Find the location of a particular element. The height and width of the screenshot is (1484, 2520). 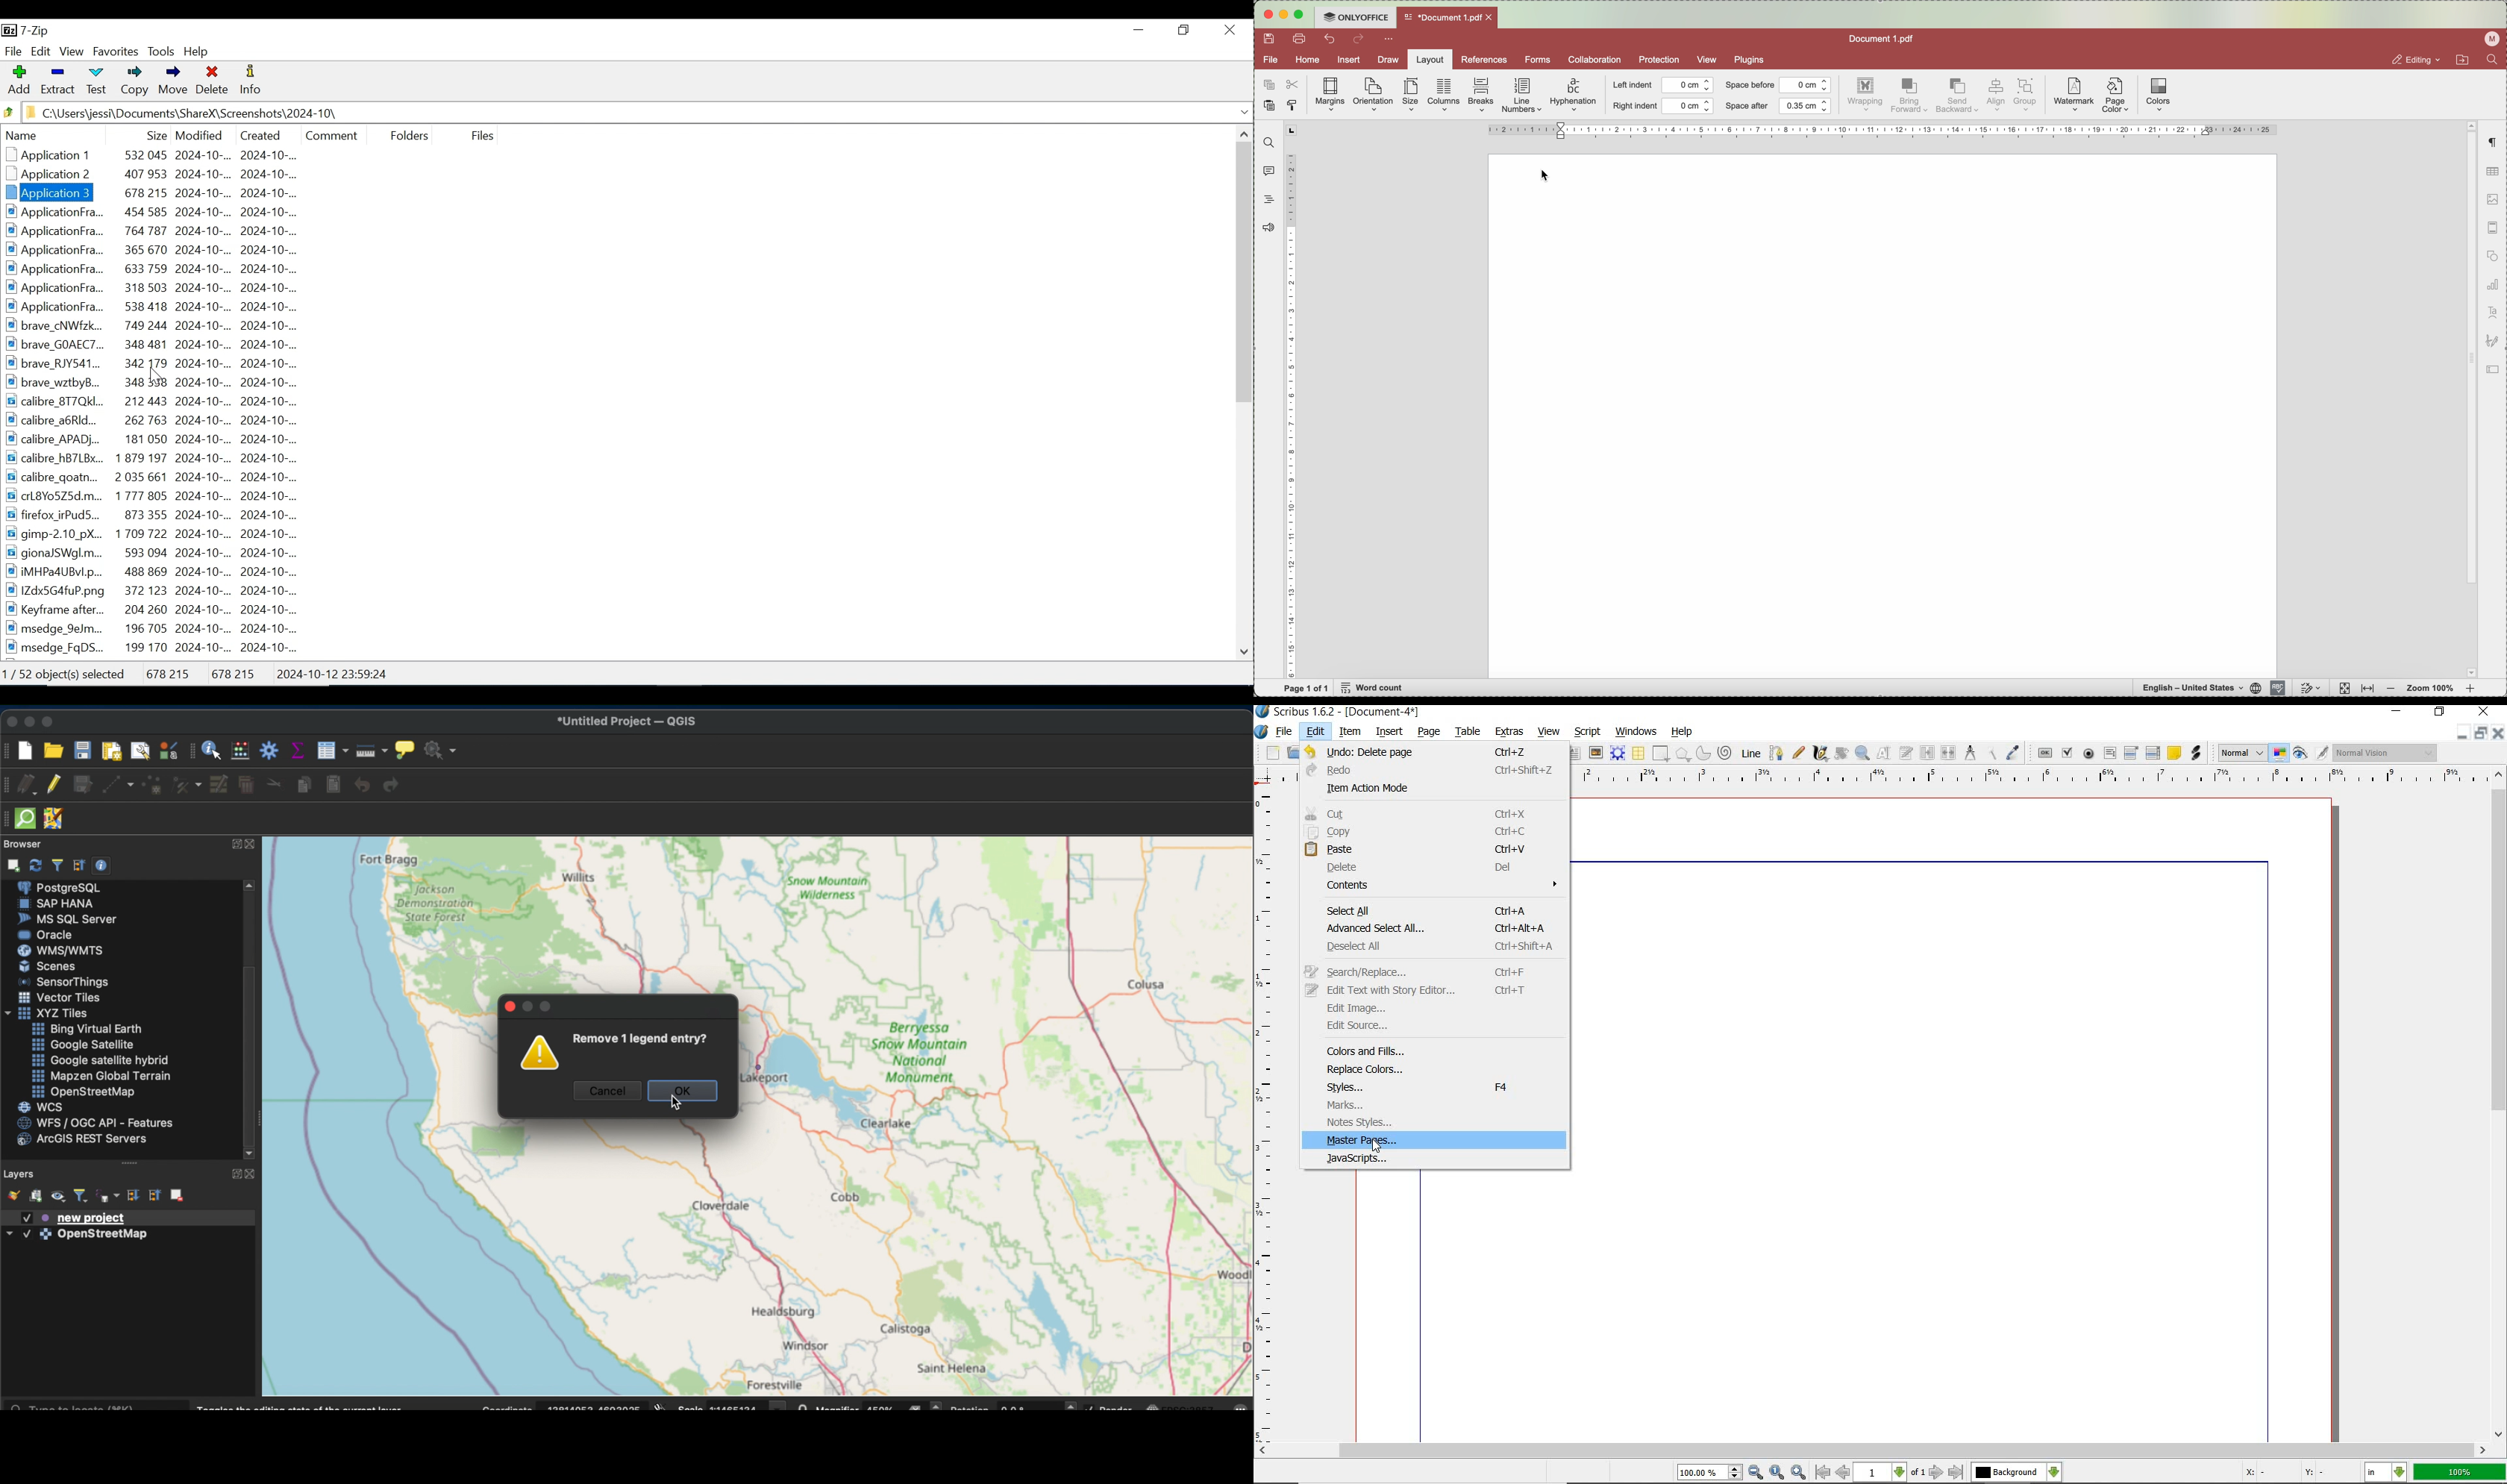

link text frames is located at coordinates (1926, 752).